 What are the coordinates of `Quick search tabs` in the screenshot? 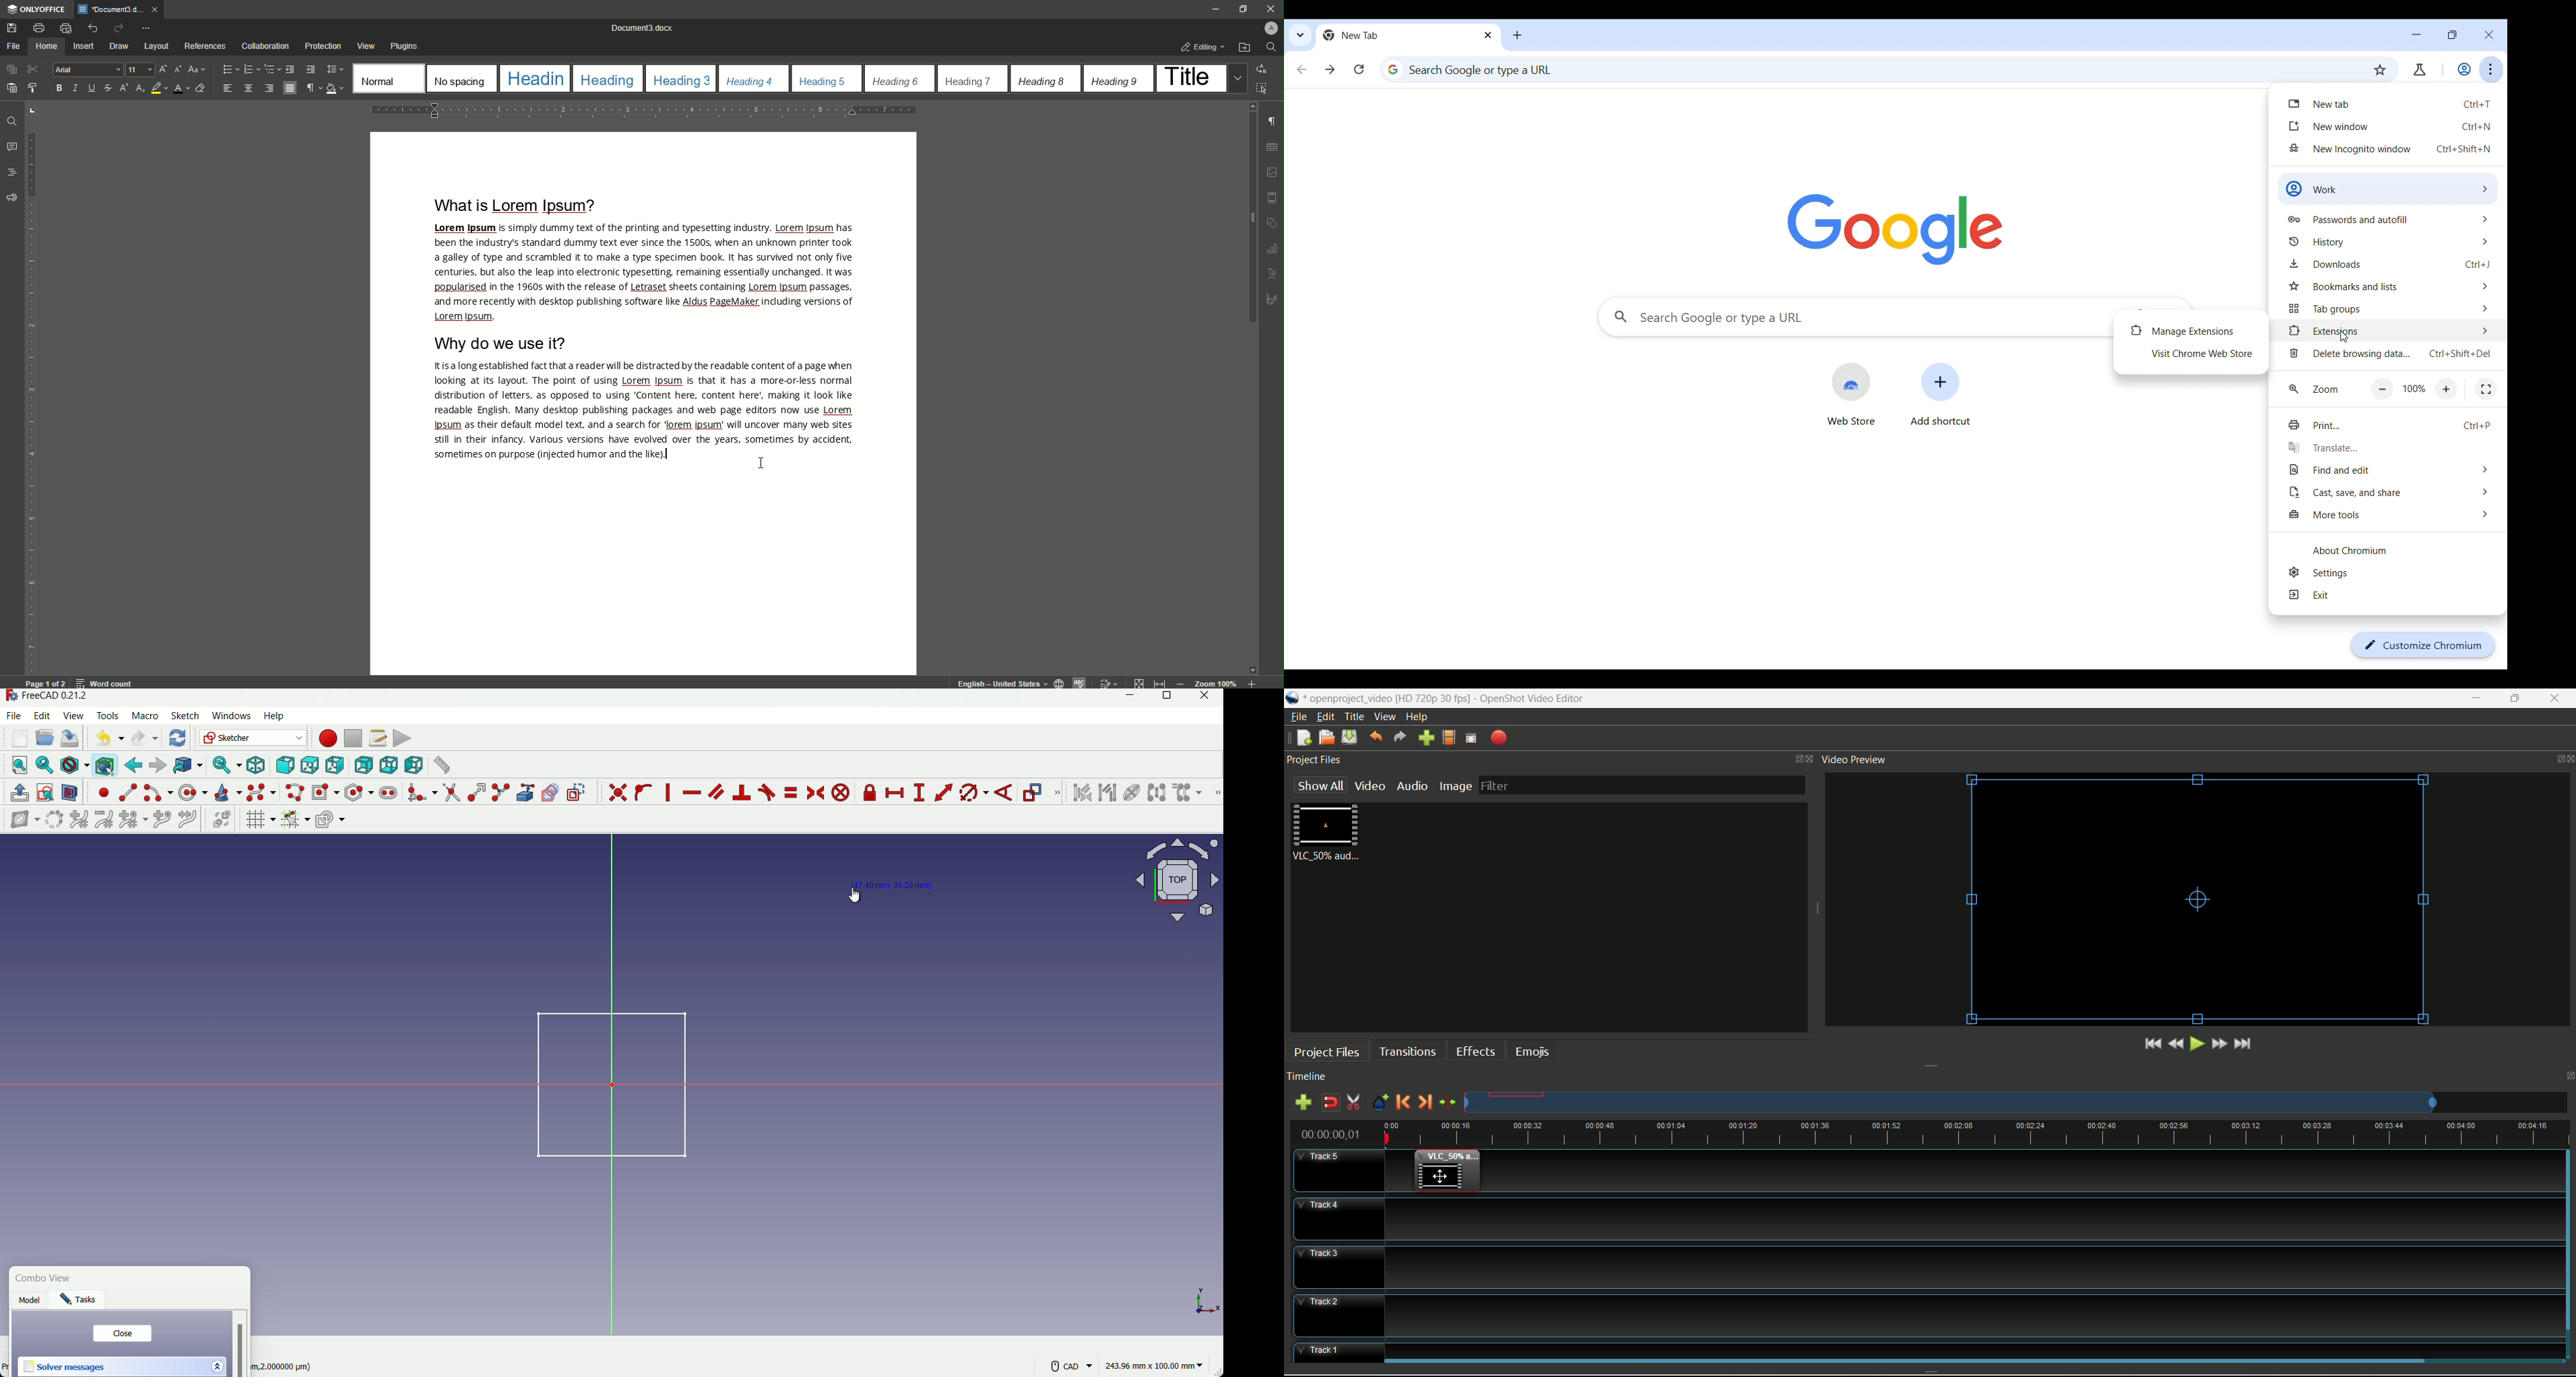 It's located at (1301, 34).